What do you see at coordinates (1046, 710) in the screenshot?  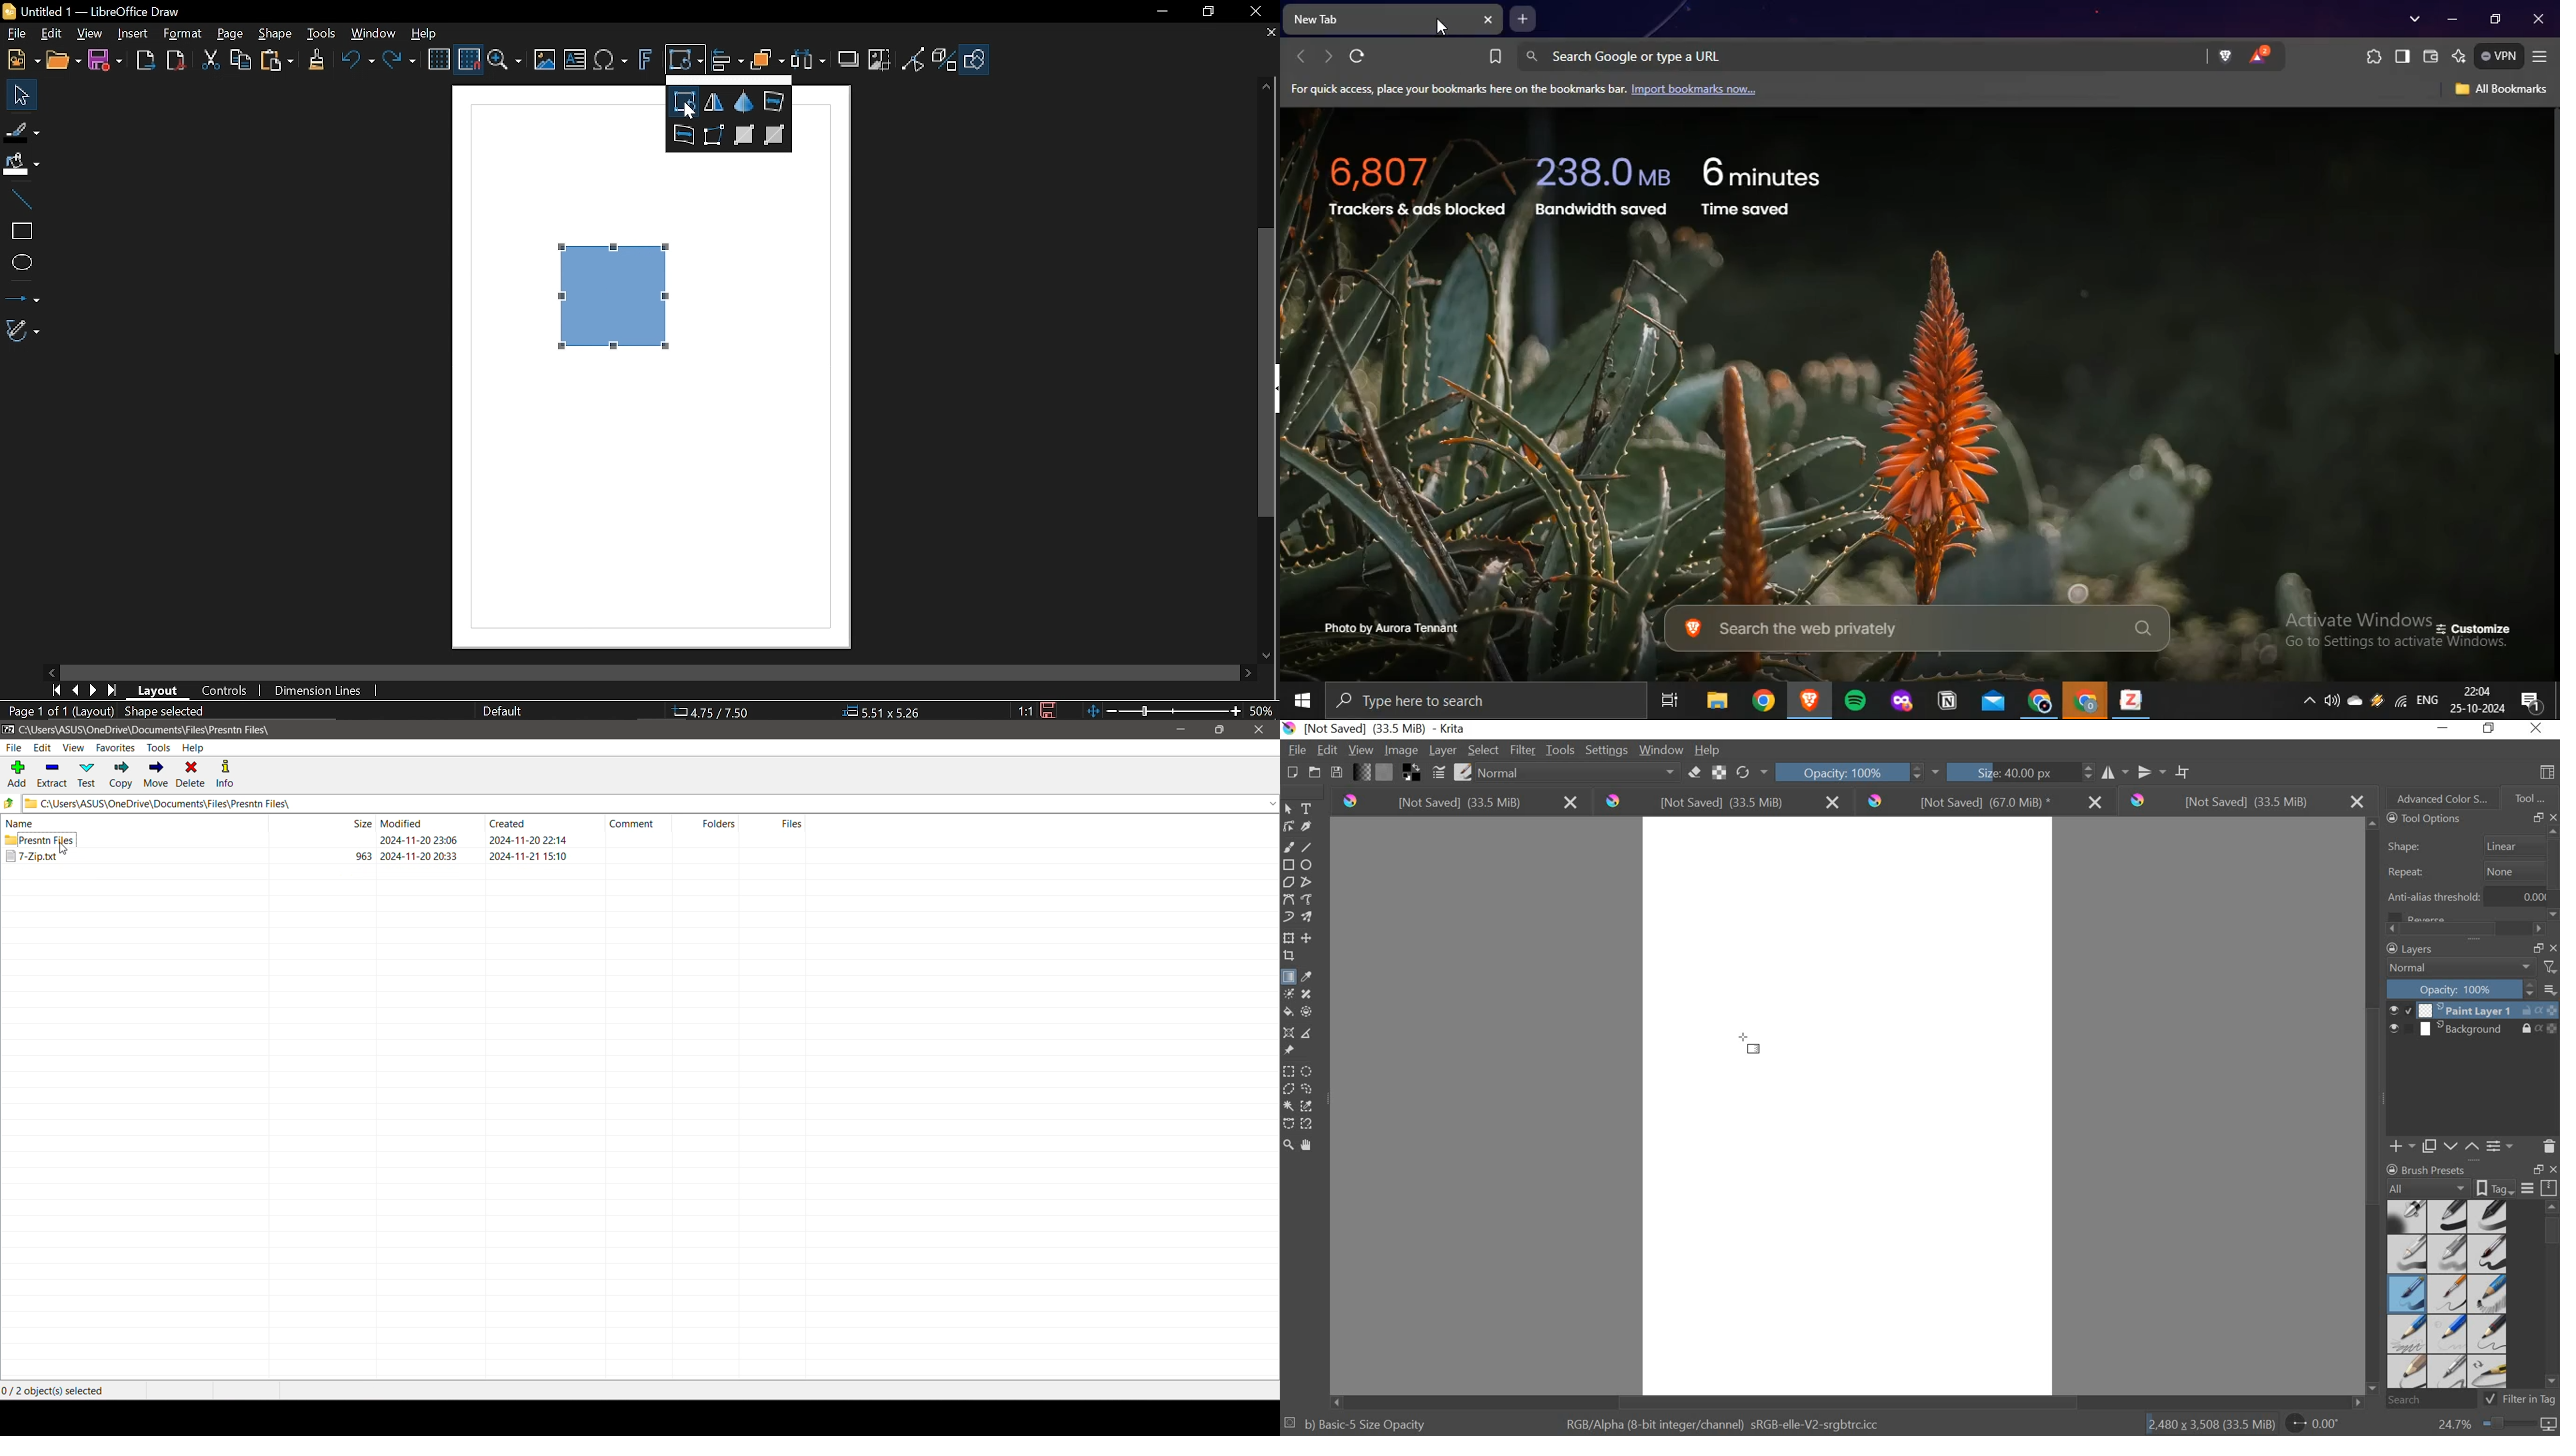 I see `Save` at bounding box center [1046, 710].